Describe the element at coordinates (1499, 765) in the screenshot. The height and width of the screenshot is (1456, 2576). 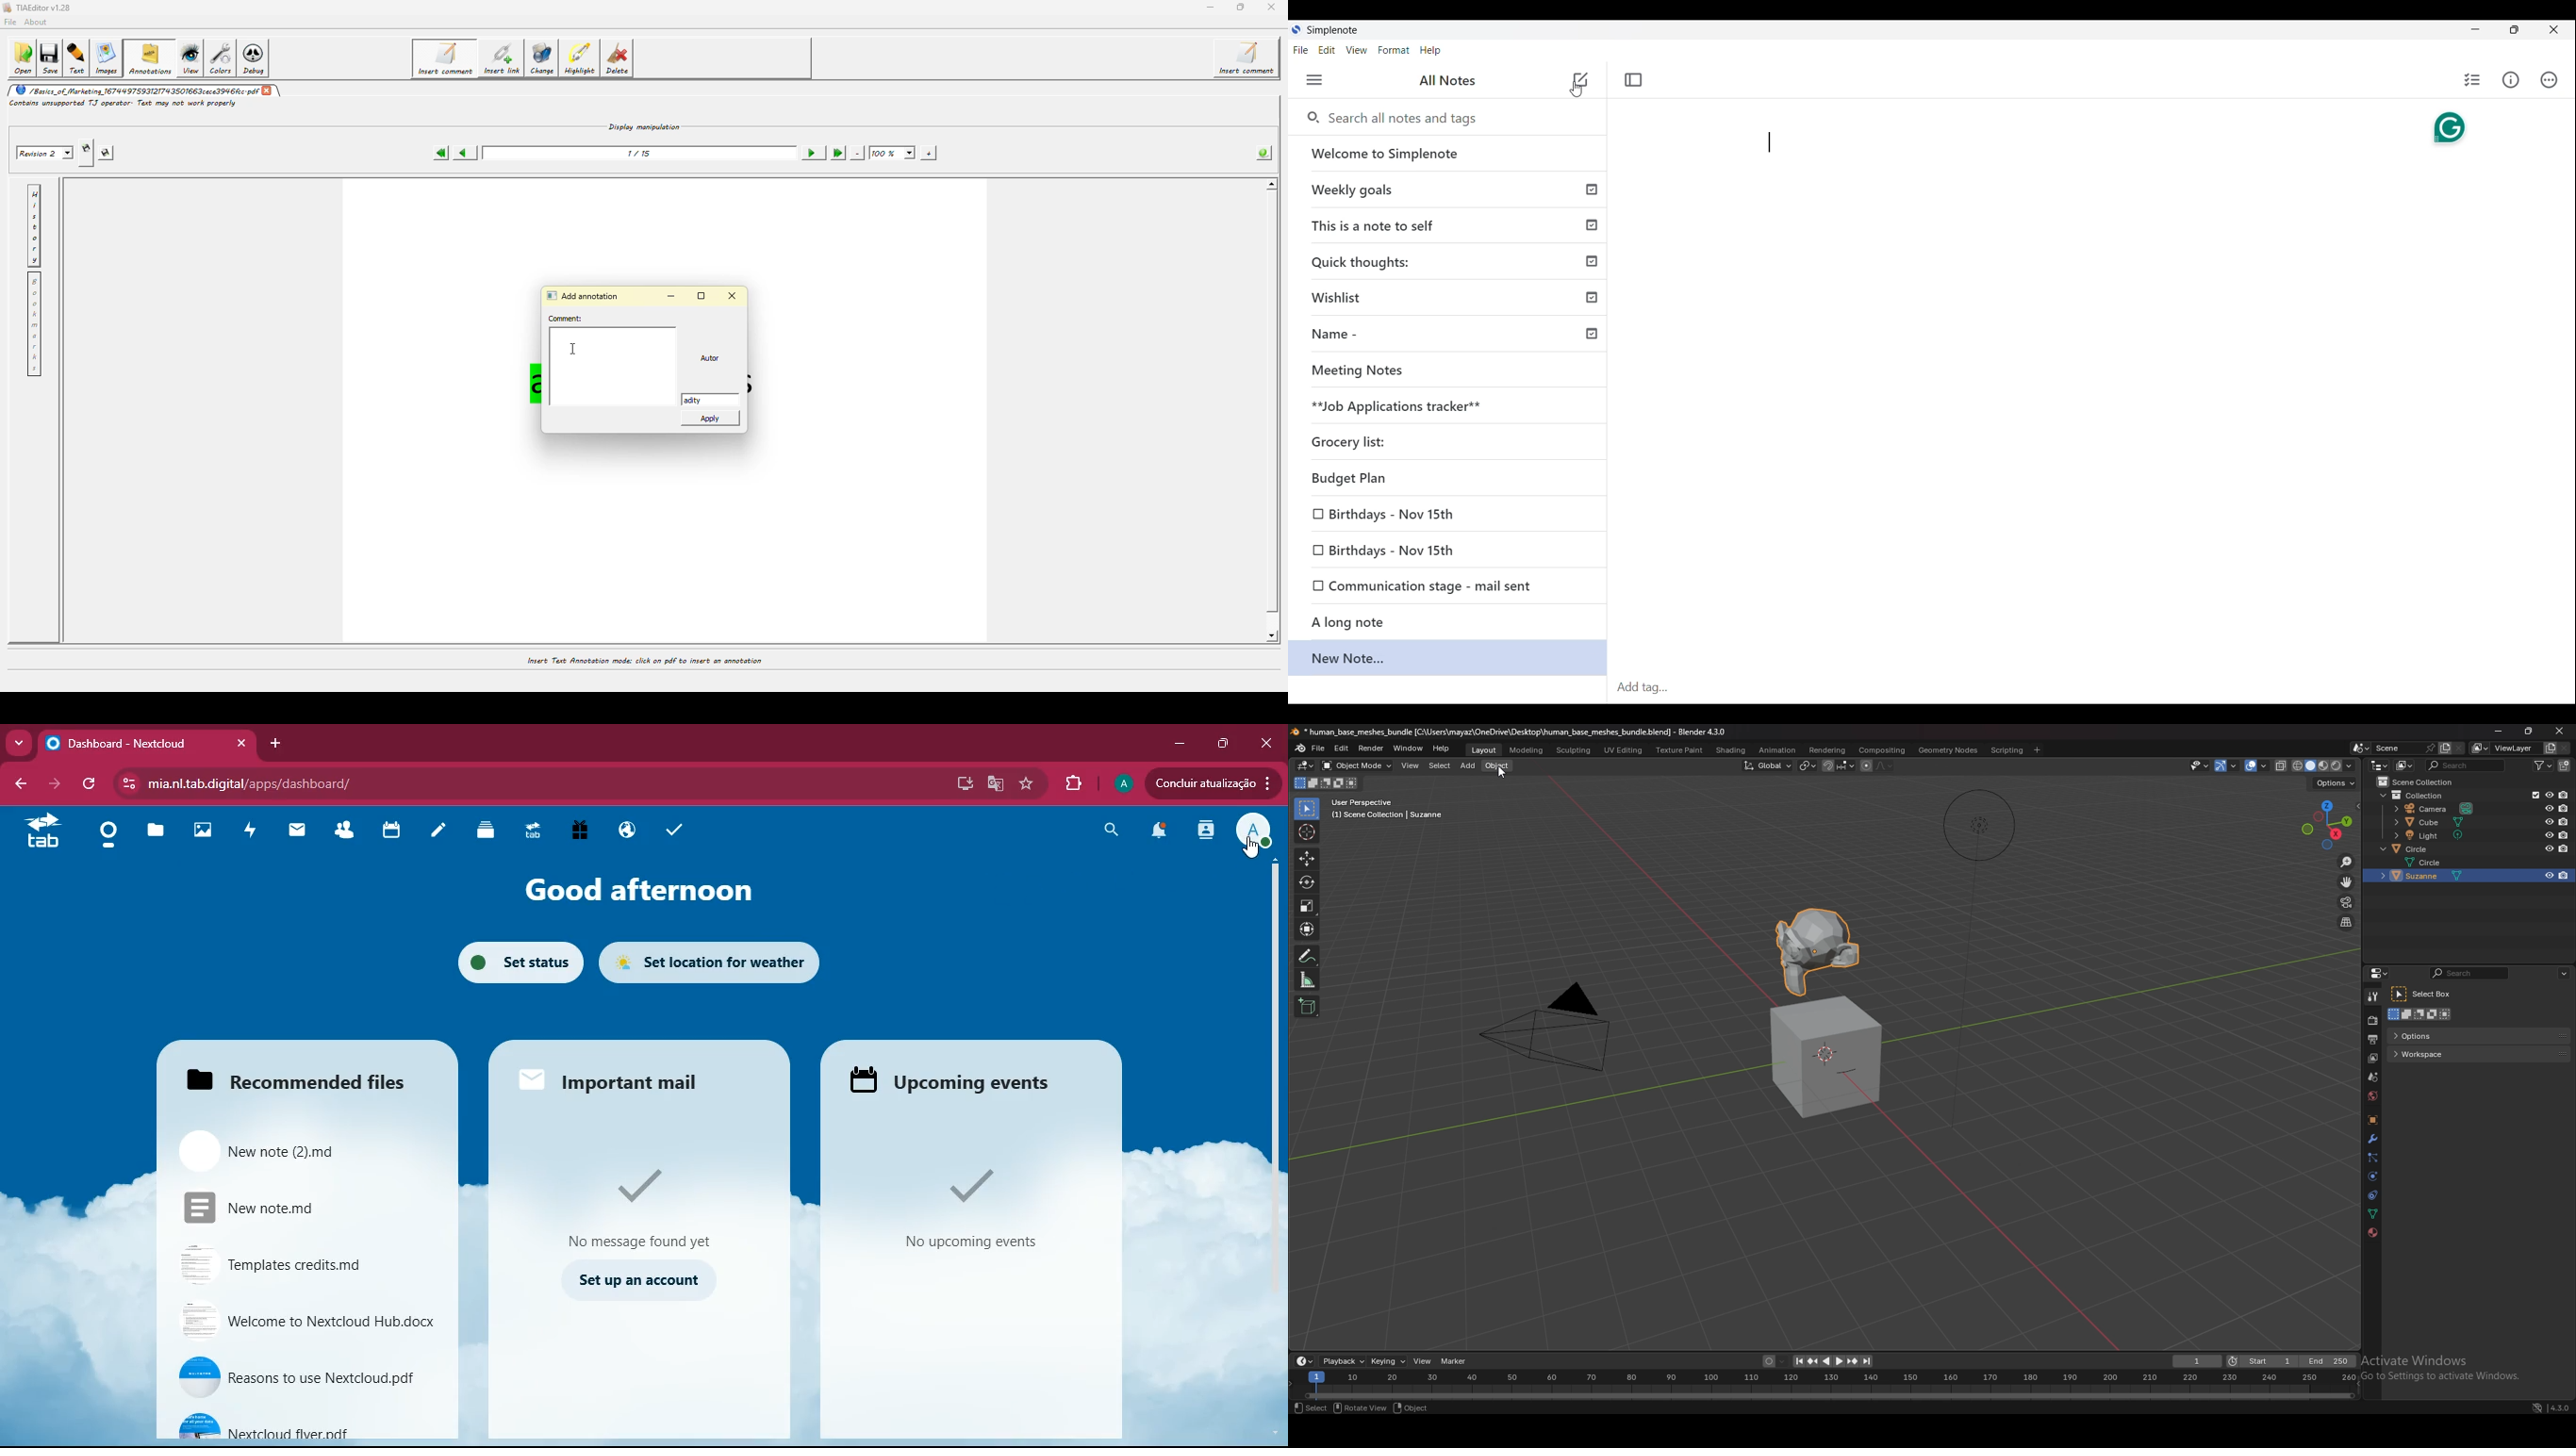
I see `object` at that location.